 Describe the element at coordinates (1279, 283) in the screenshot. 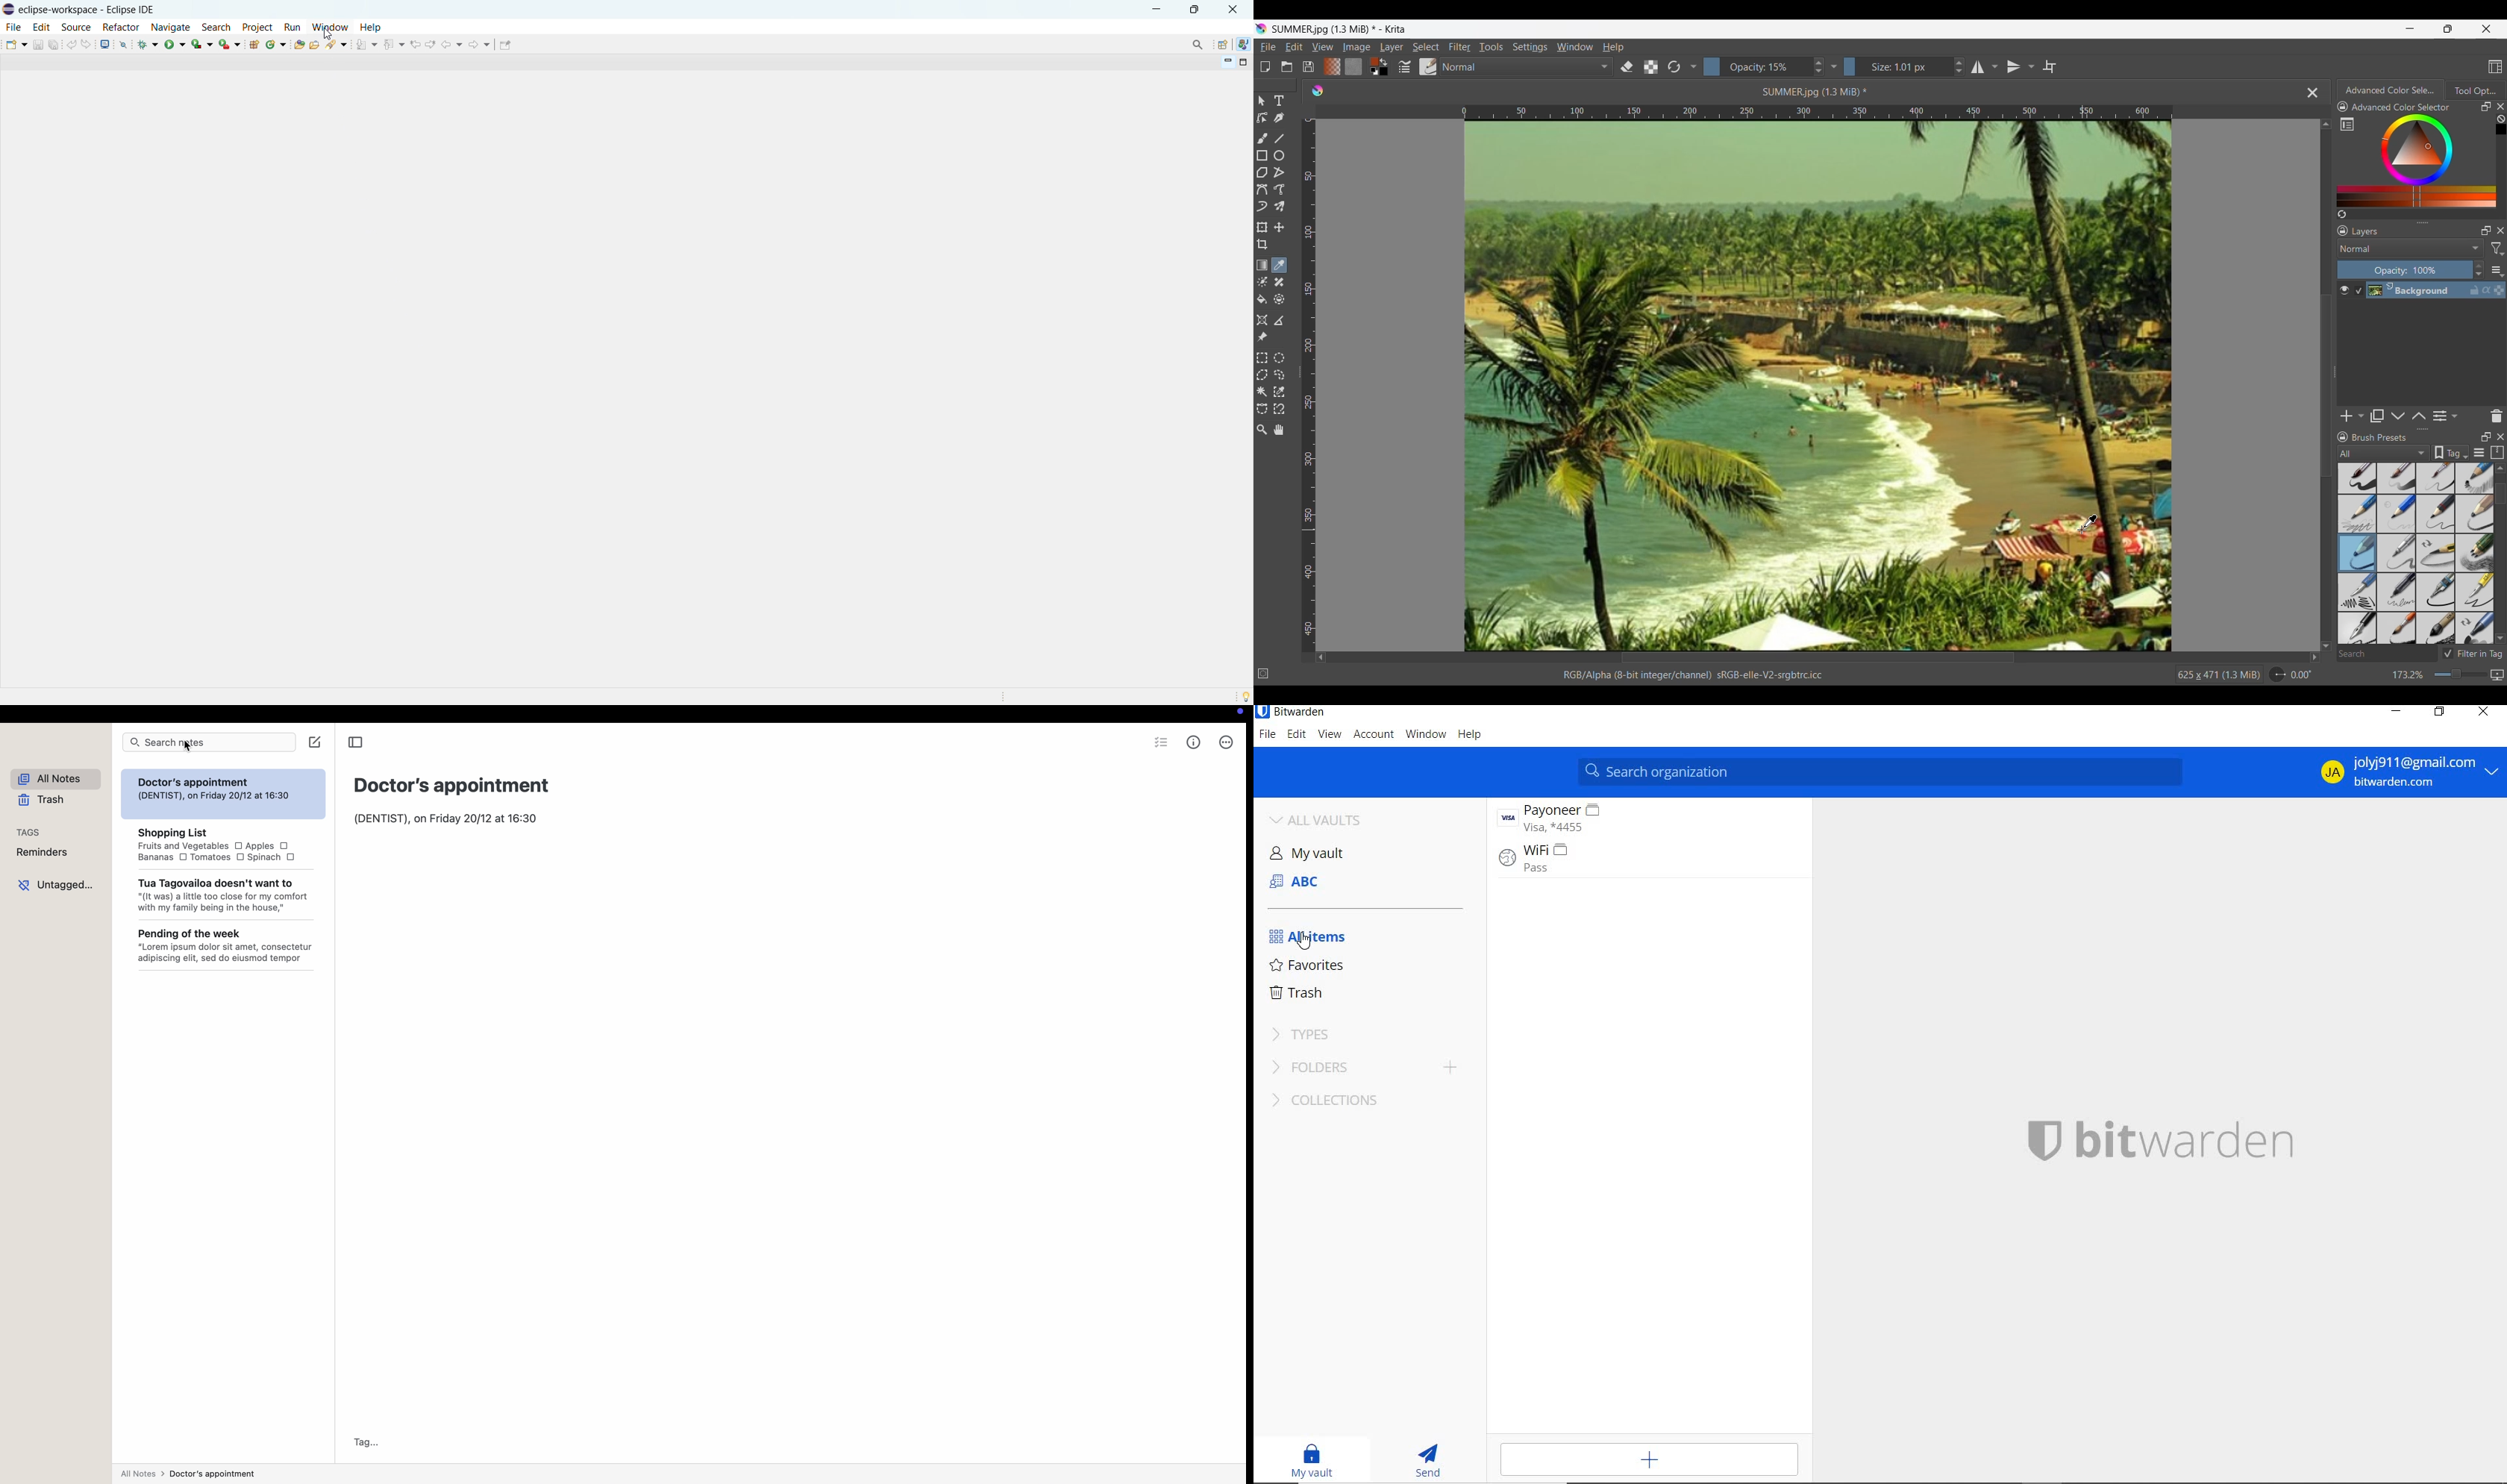

I see `Smart patch tool` at that location.